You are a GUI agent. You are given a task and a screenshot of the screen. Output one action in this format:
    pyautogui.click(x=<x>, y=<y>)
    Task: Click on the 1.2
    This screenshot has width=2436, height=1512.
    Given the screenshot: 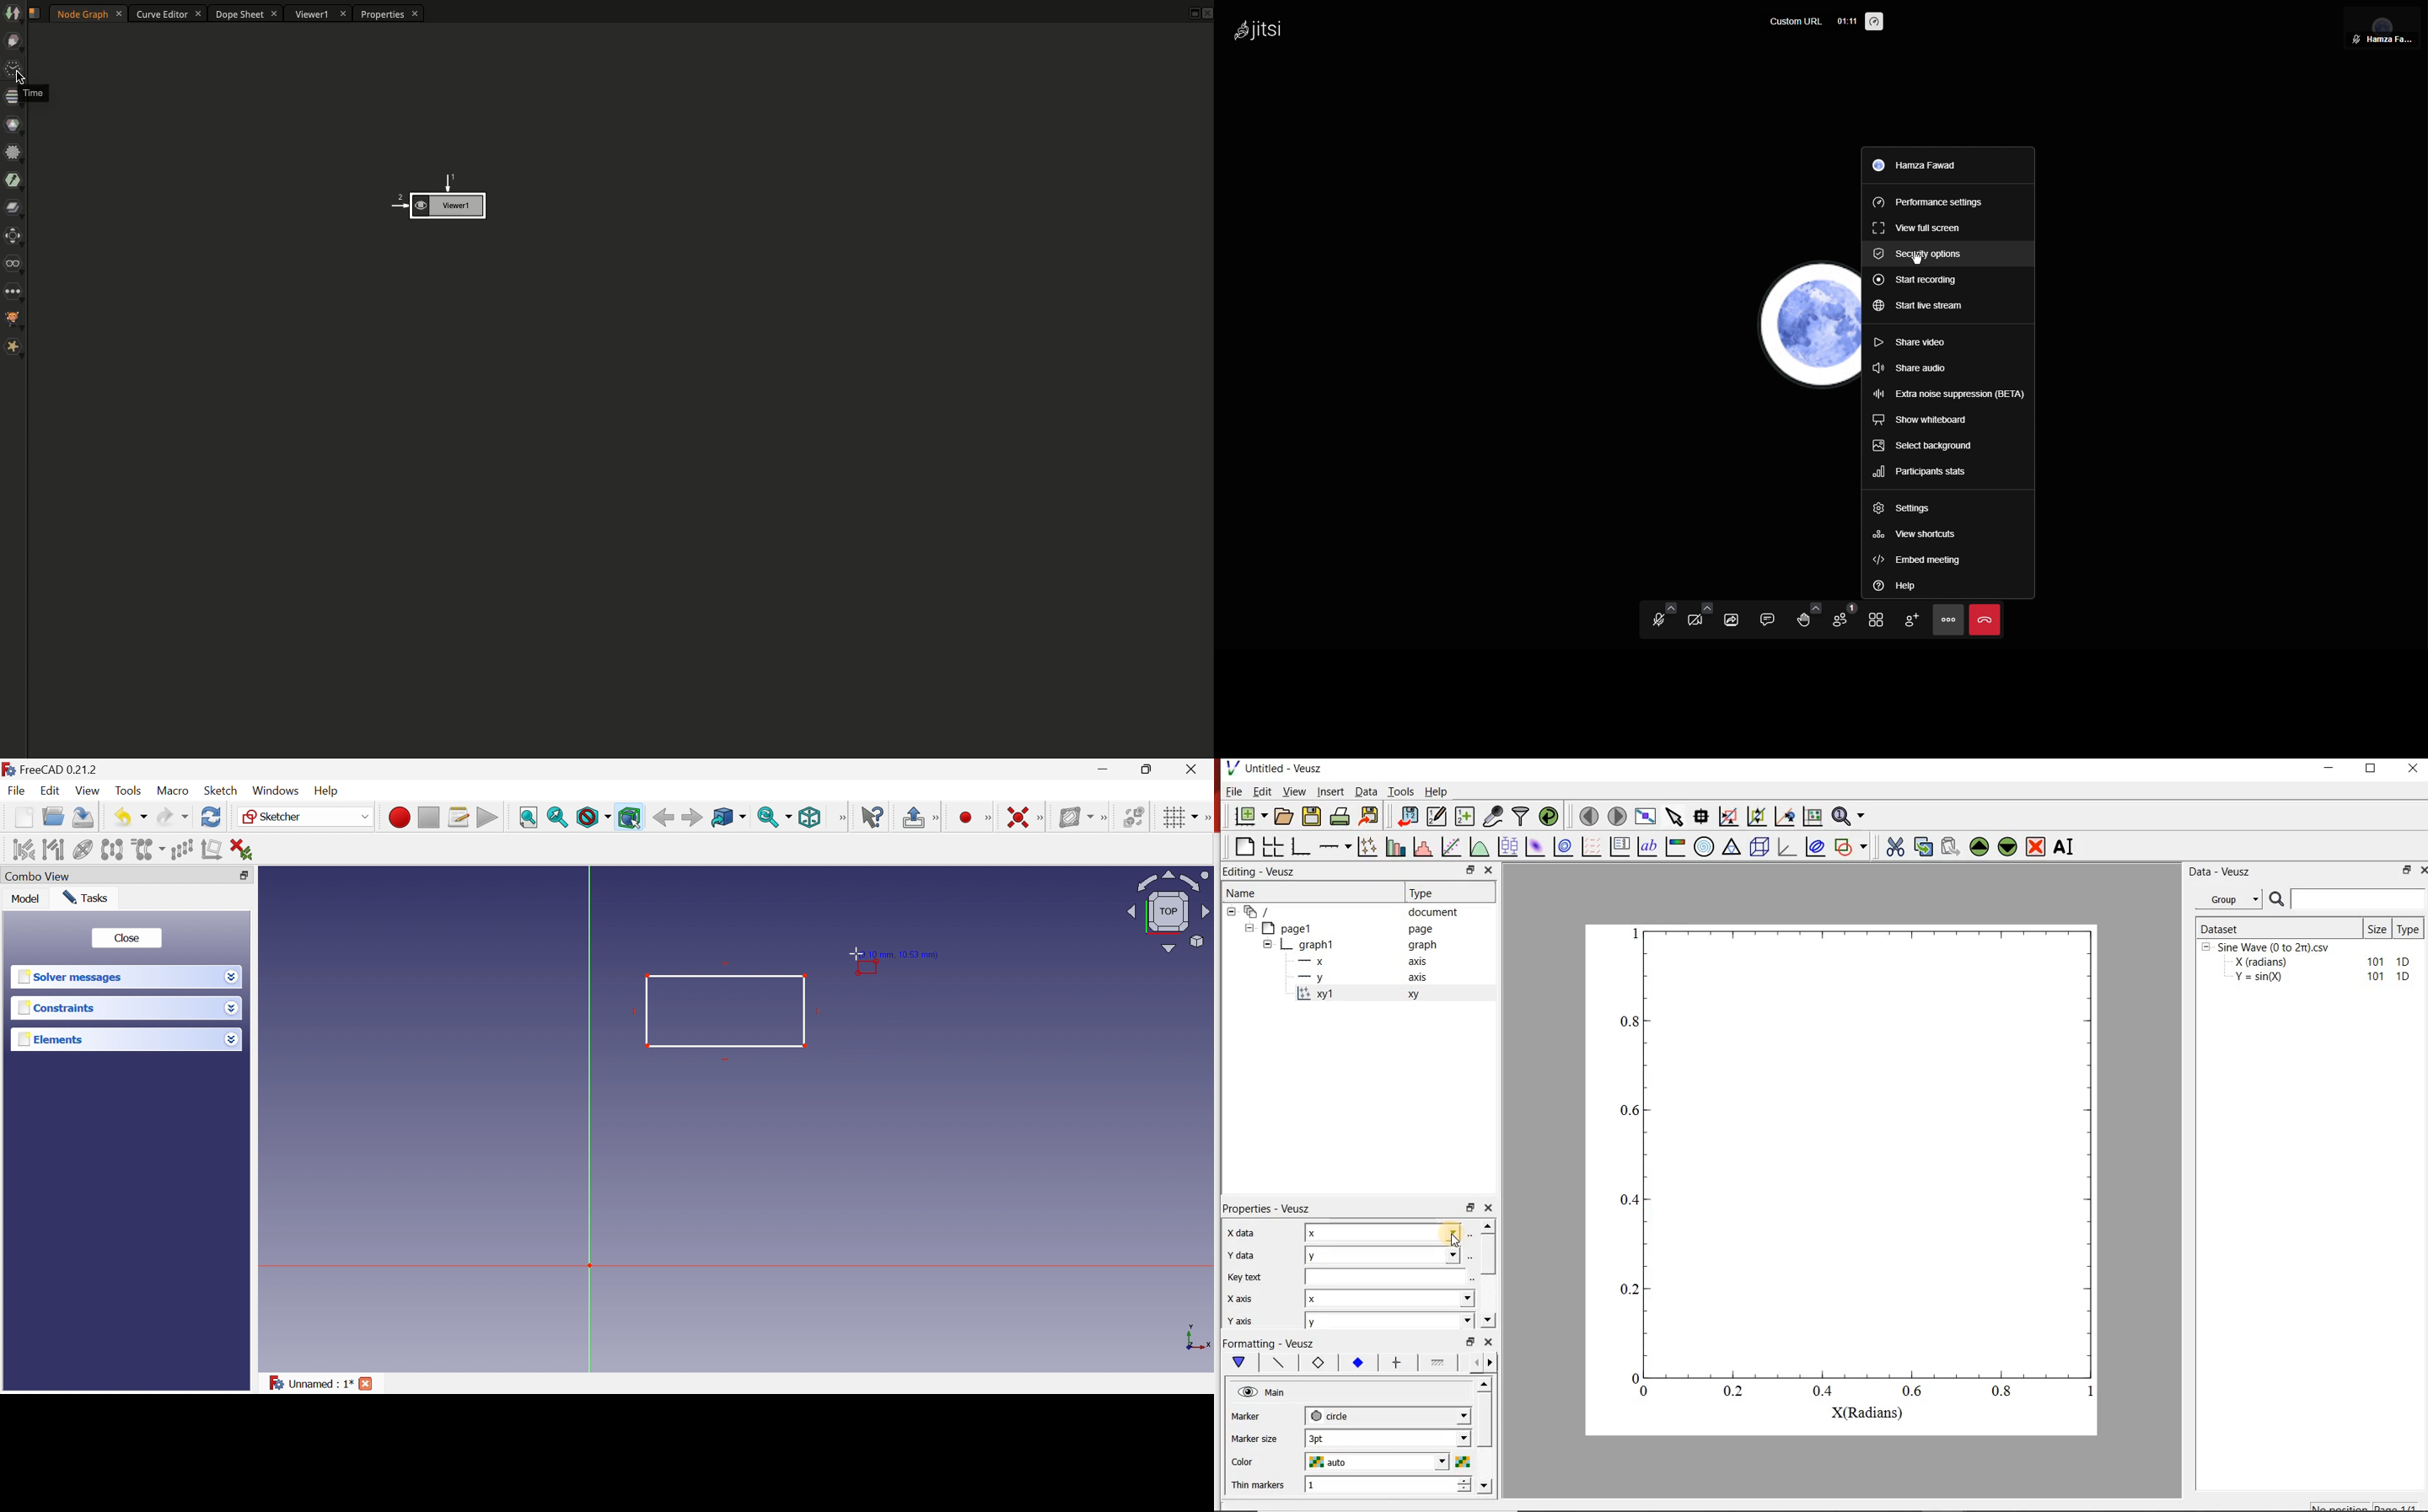 What is the action you would take?
    pyautogui.click(x=1356, y=1364)
    